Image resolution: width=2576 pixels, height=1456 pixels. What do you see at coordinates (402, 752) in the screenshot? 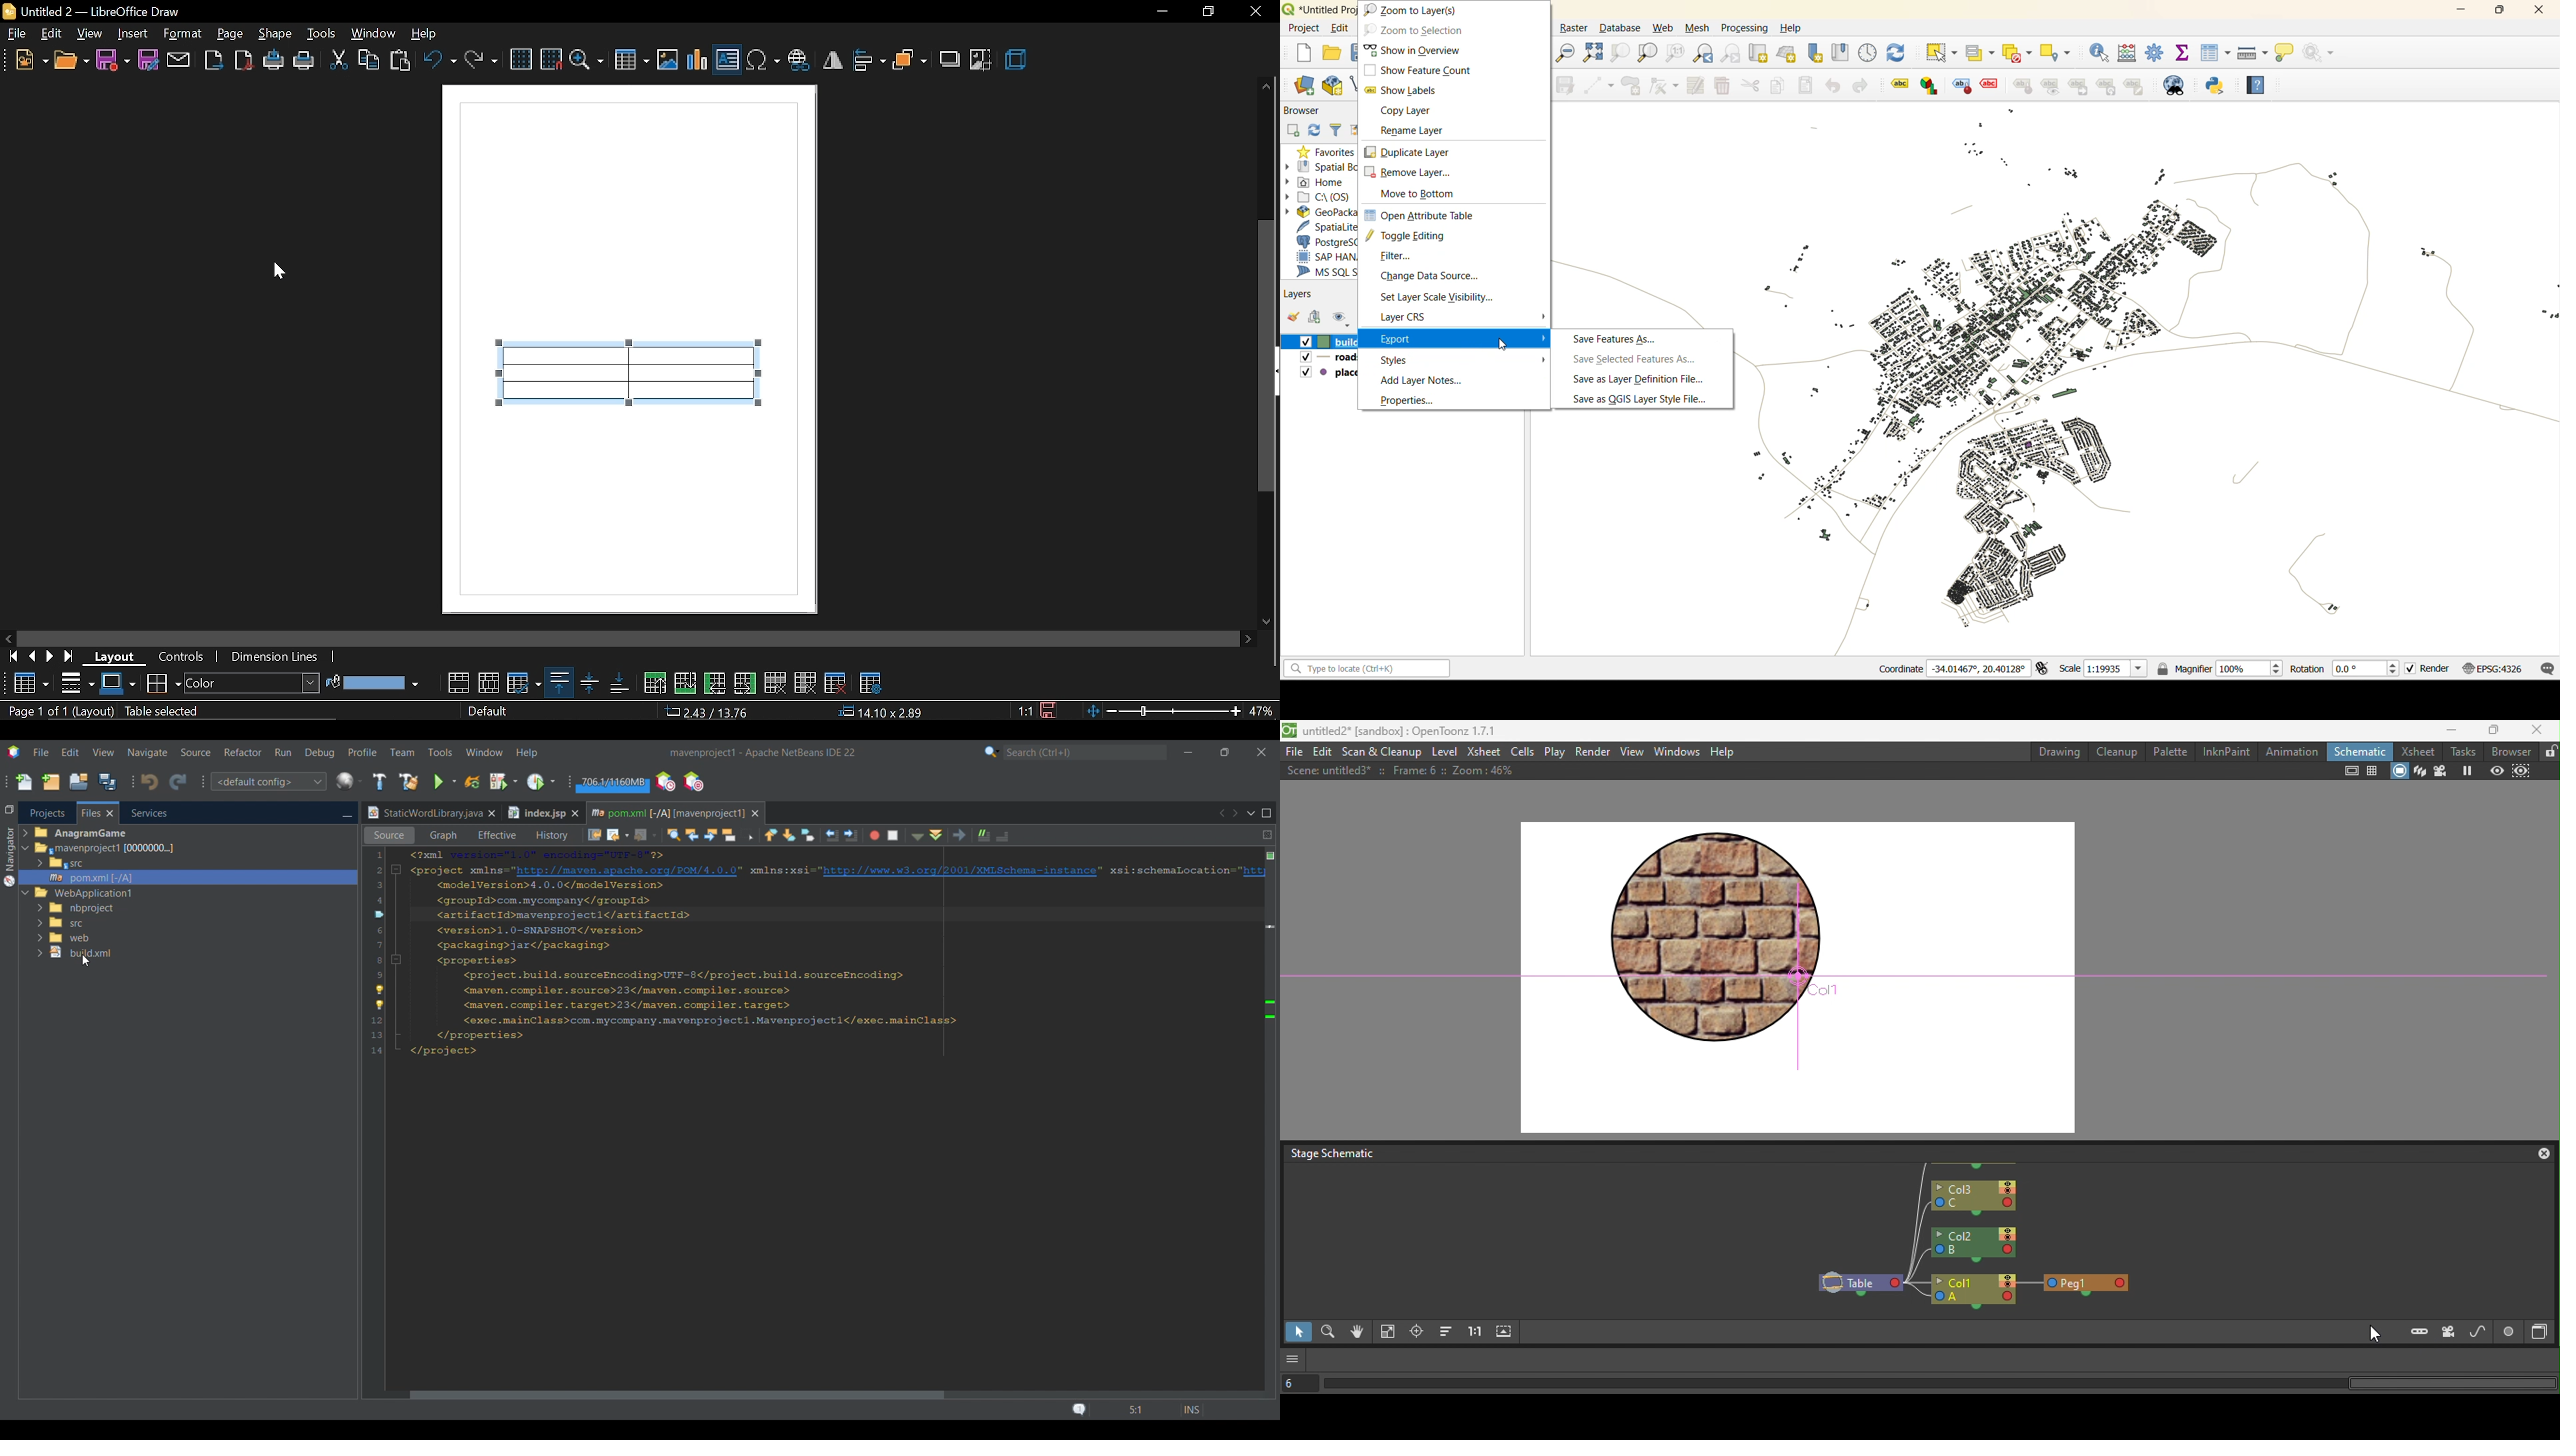
I see `Team menu` at bounding box center [402, 752].